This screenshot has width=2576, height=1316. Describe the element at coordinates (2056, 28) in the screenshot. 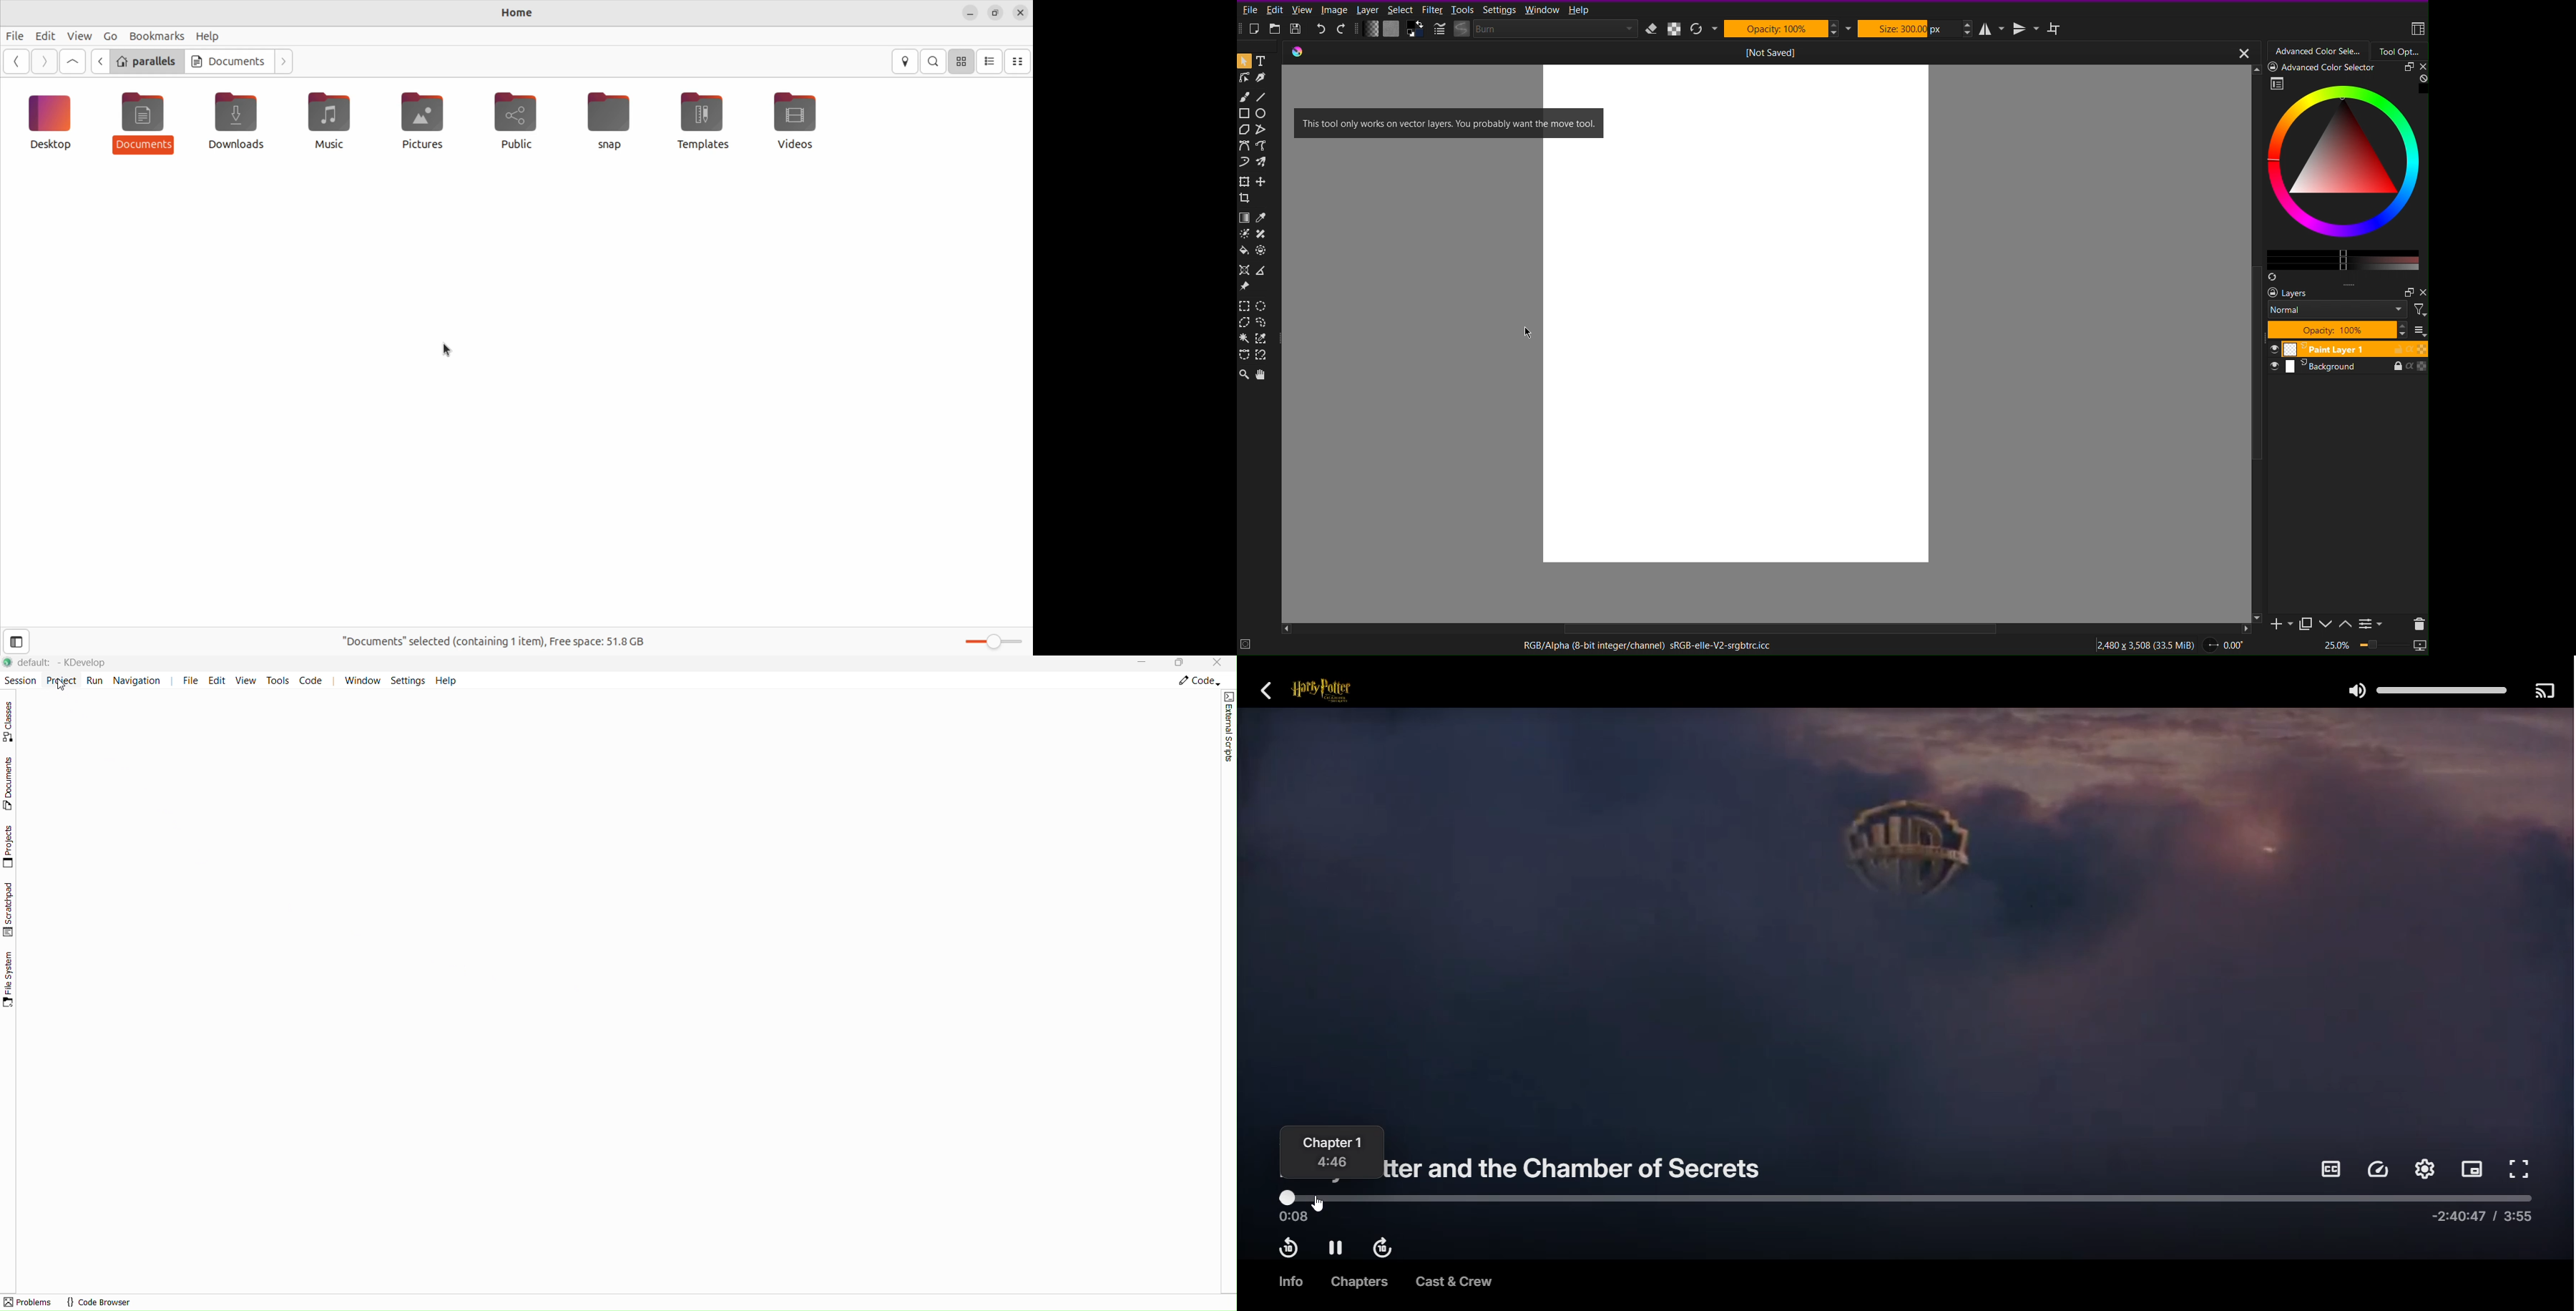

I see `Wraparound` at that location.